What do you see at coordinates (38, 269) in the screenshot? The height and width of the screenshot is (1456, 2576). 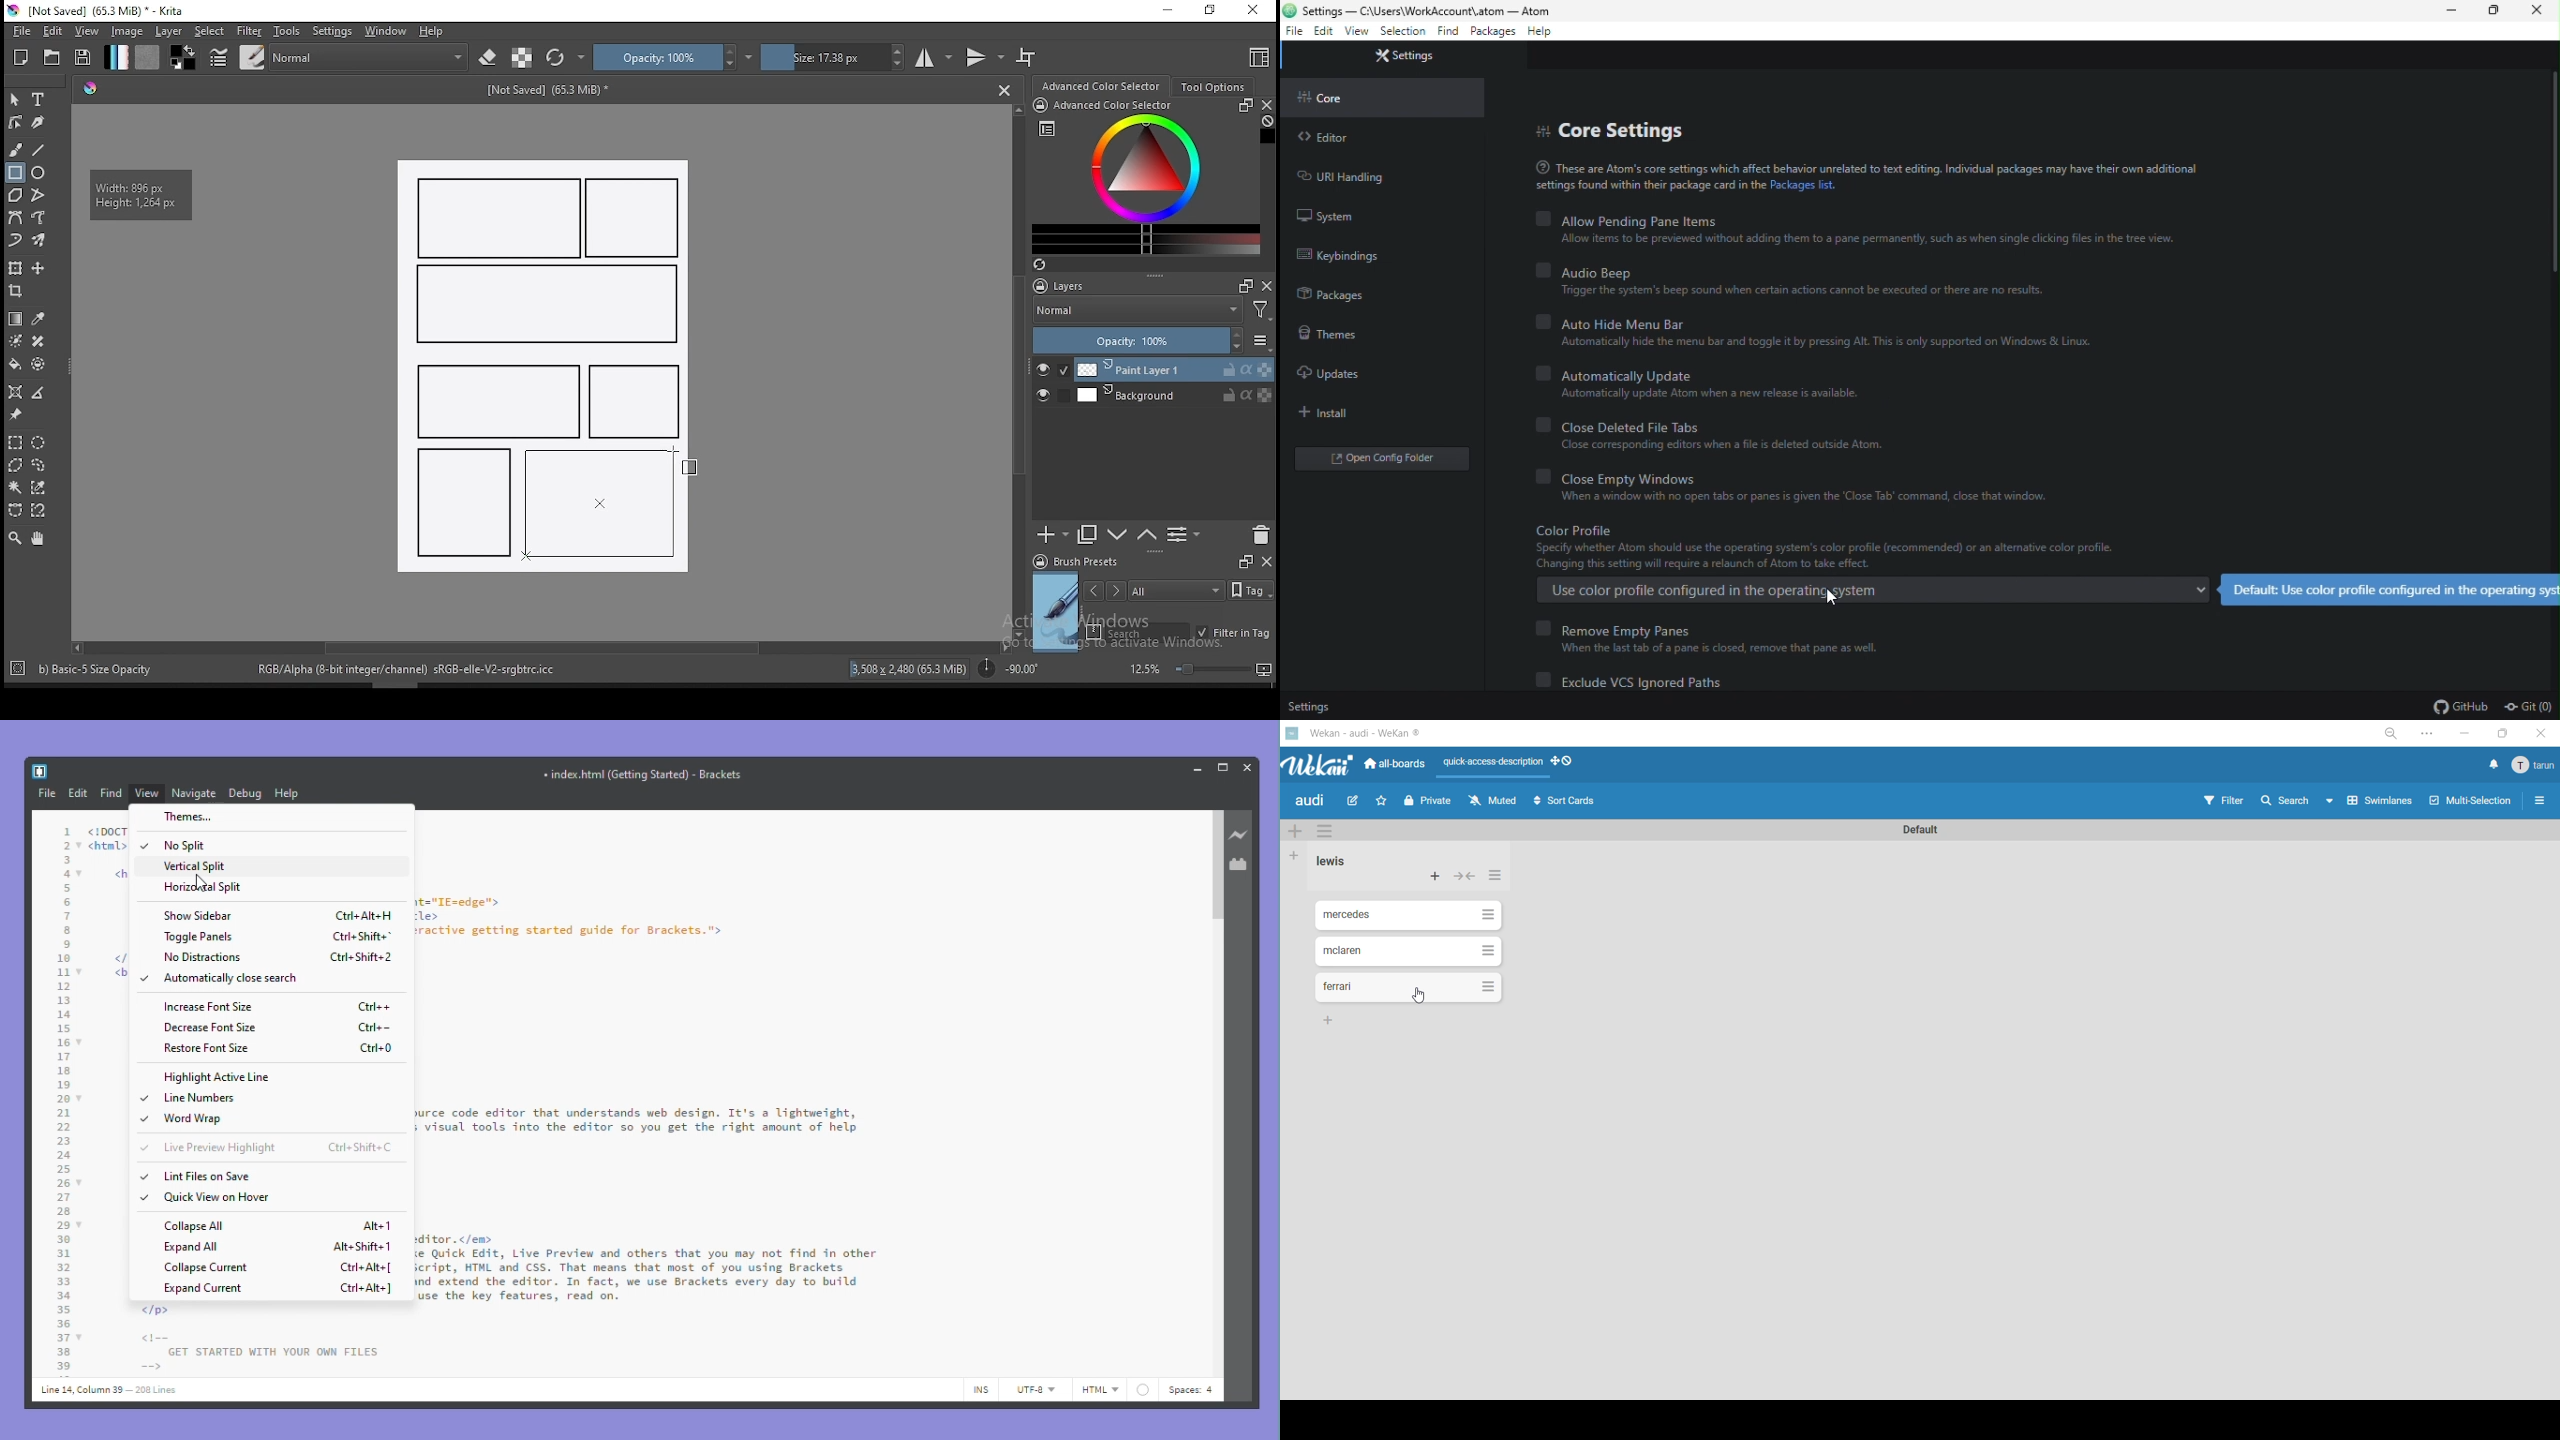 I see `move a layer` at bounding box center [38, 269].